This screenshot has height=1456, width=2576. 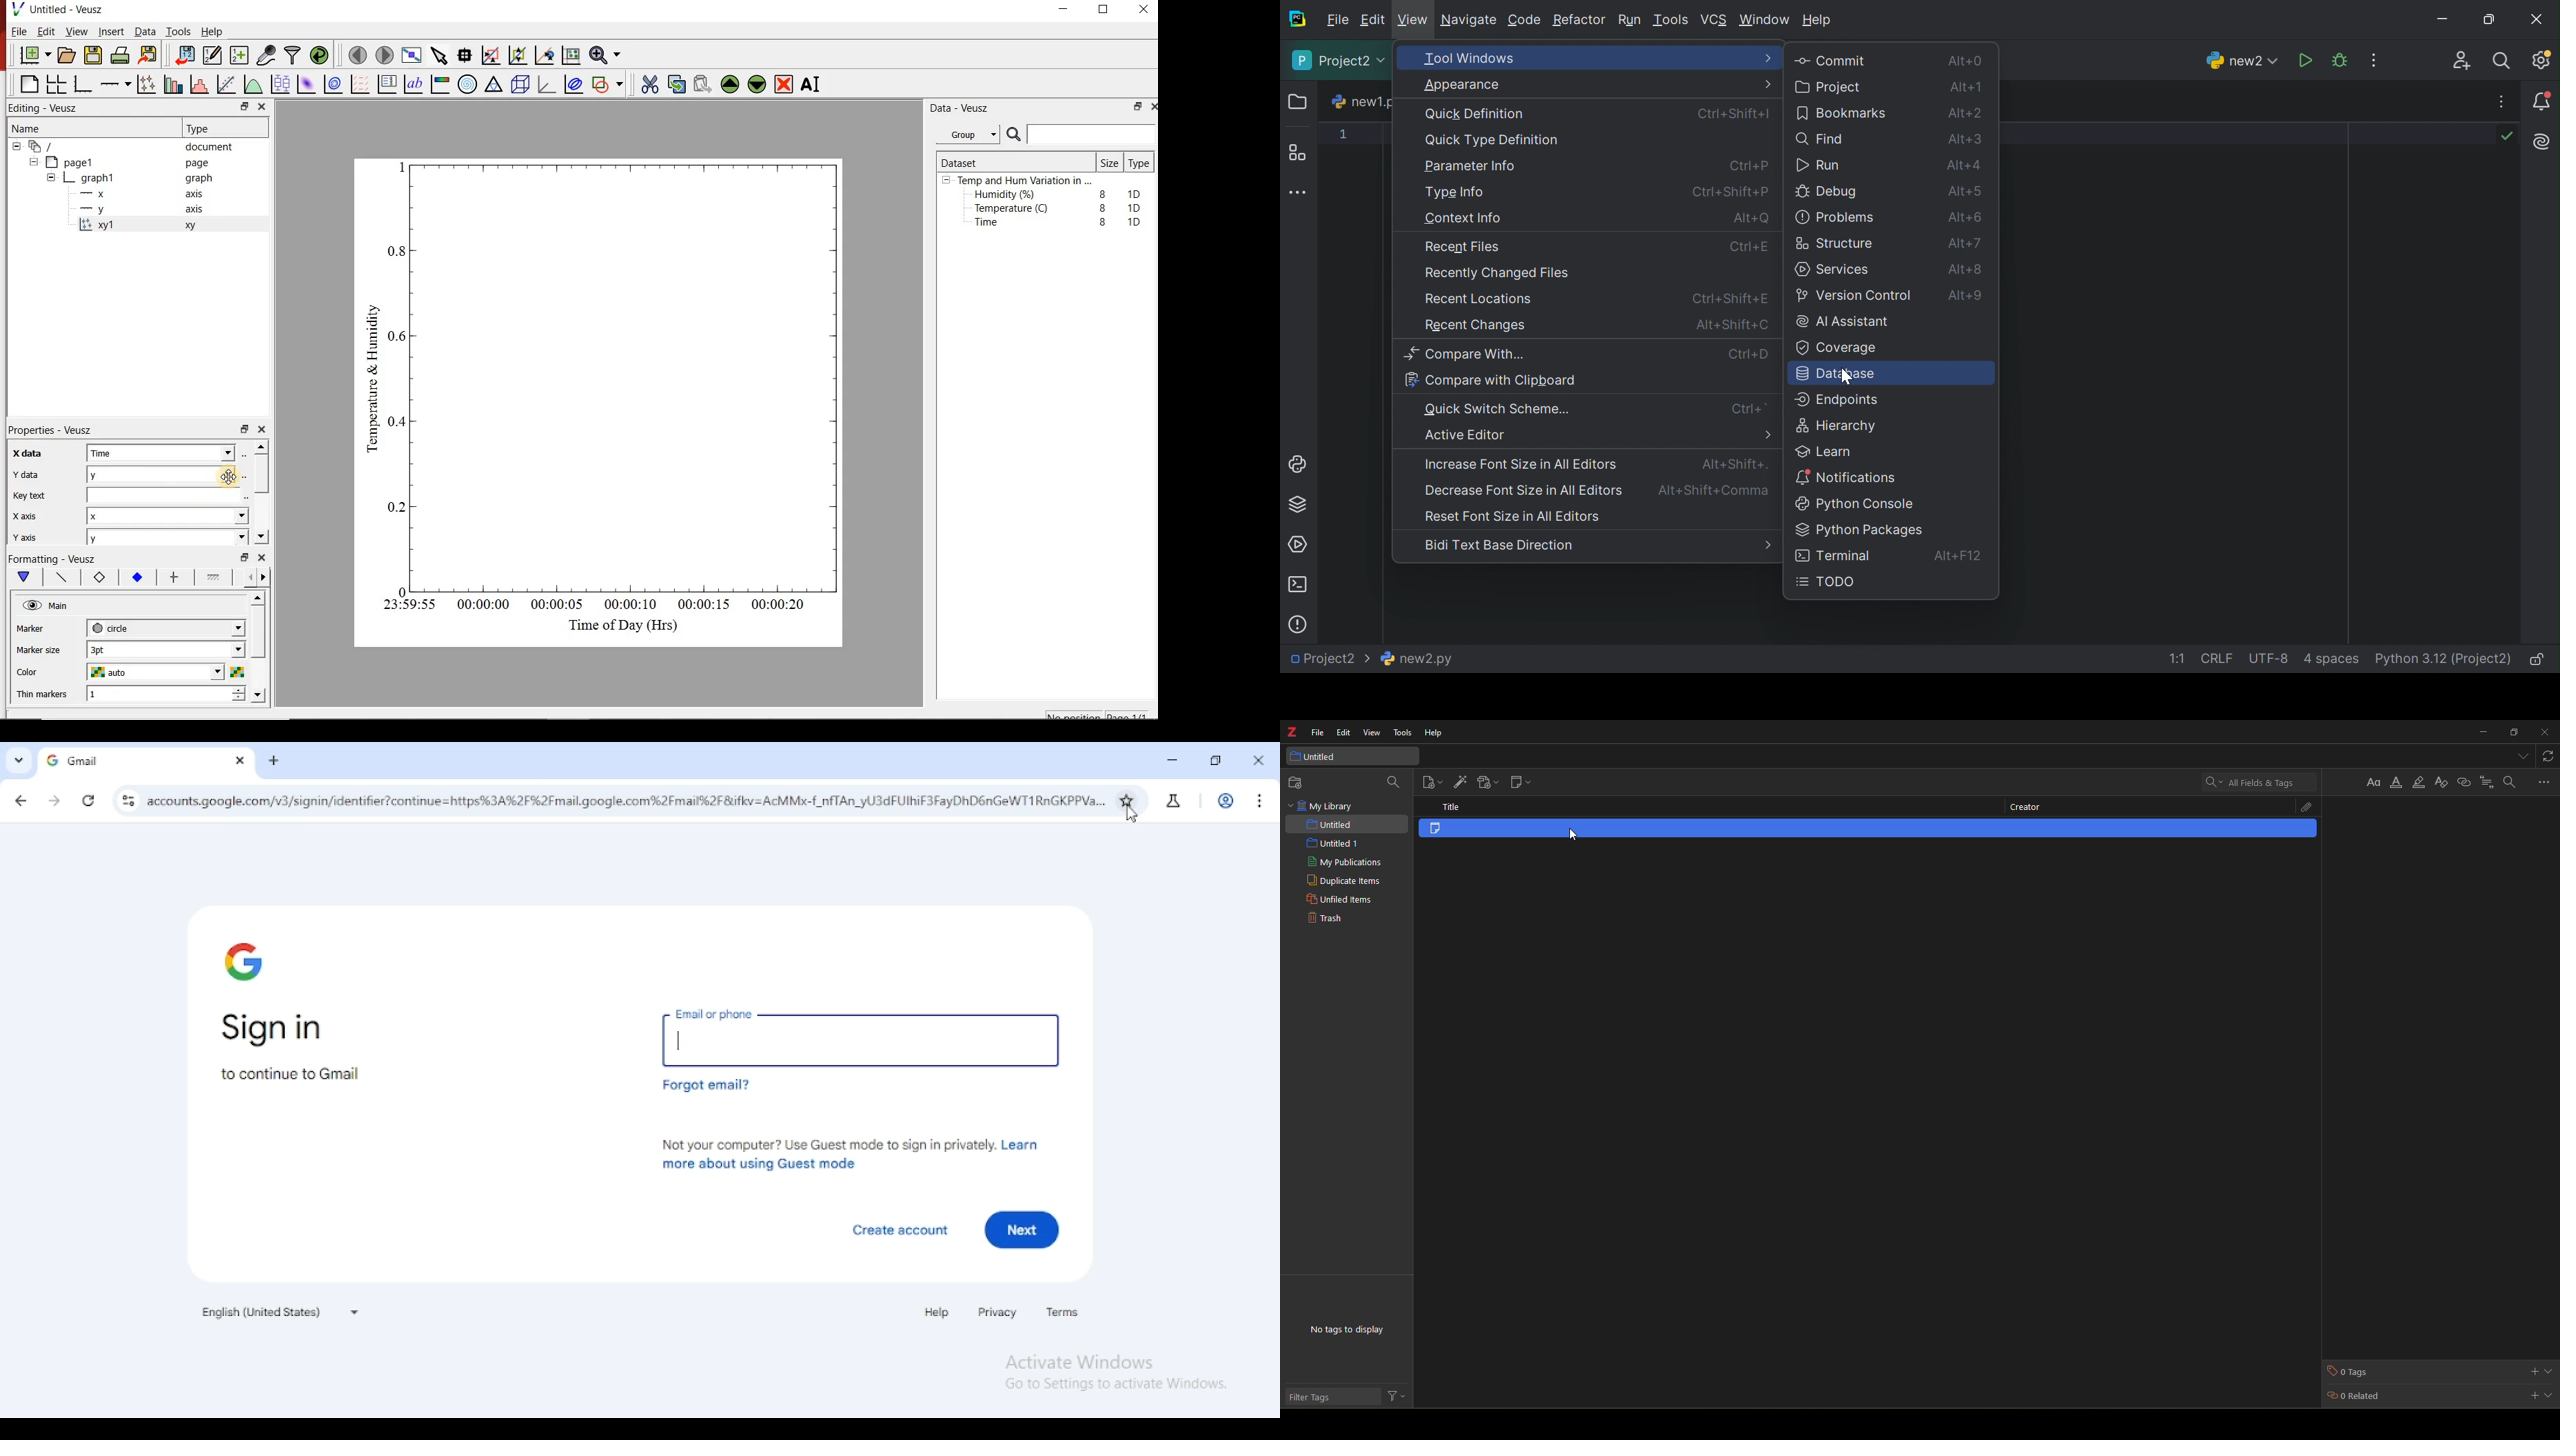 I want to click on tools, so click(x=1404, y=734).